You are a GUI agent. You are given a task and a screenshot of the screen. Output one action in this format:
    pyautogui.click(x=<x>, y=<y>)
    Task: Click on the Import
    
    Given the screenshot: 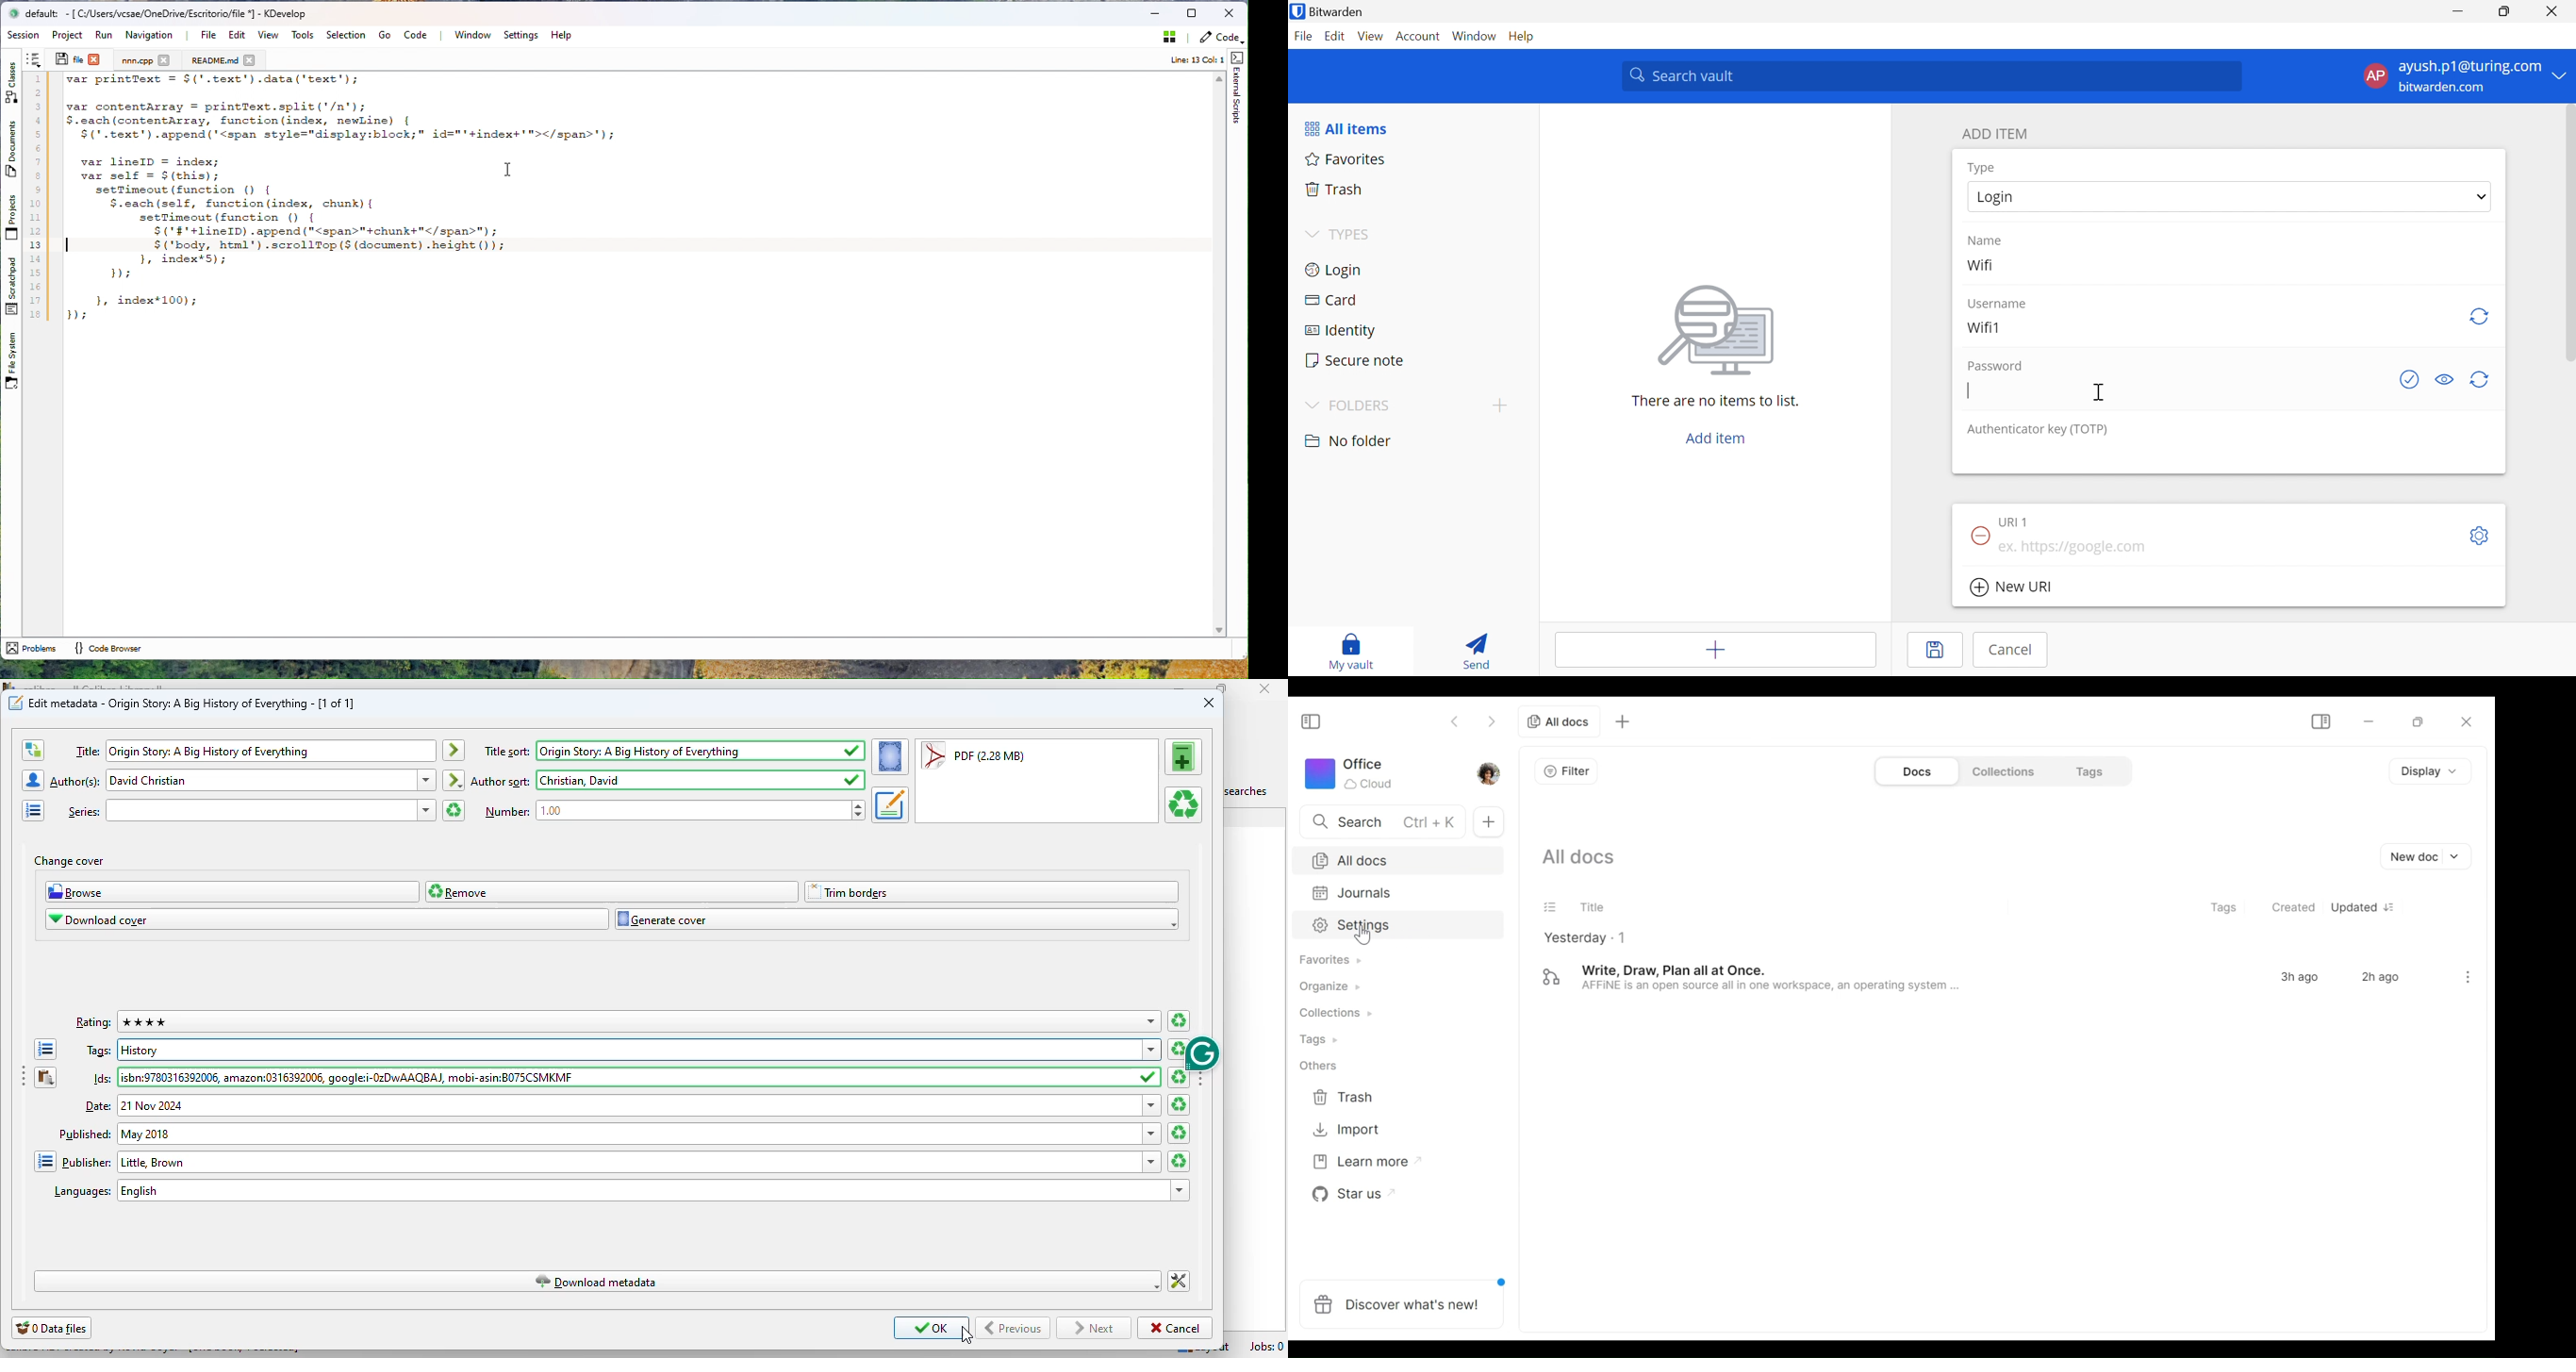 What is the action you would take?
    pyautogui.click(x=1344, y=1130)
    